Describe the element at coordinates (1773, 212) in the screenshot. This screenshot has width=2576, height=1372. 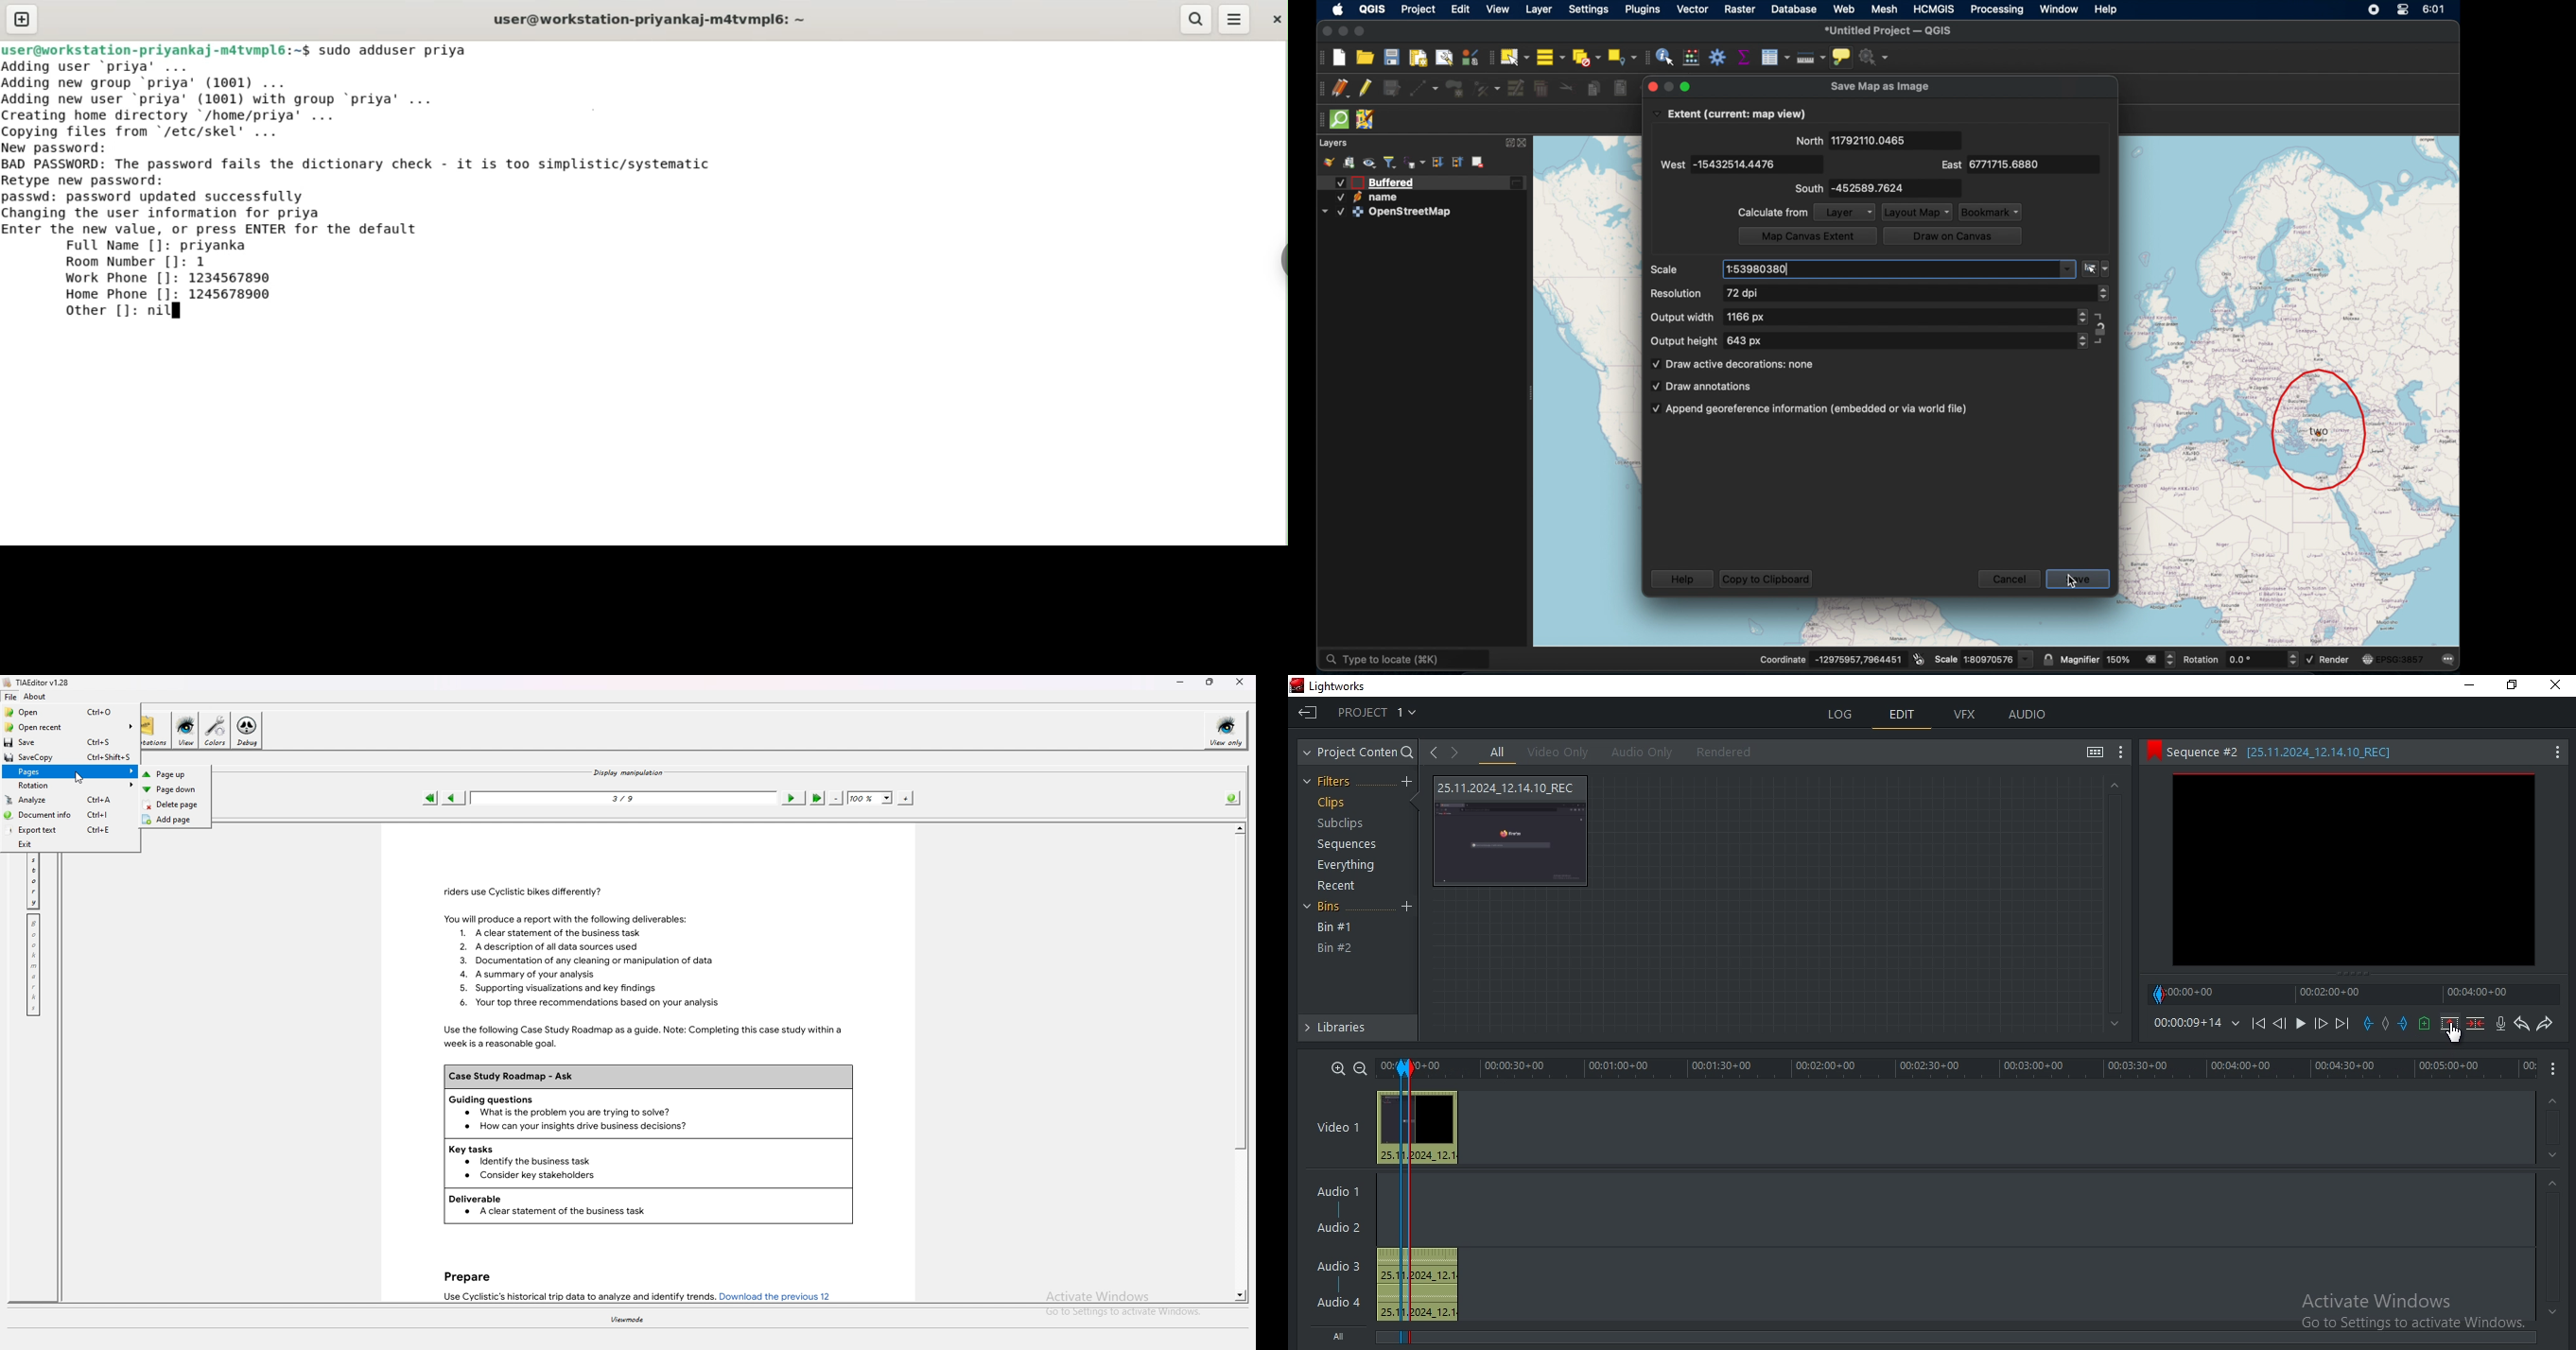
I see `calculate from` at that location.